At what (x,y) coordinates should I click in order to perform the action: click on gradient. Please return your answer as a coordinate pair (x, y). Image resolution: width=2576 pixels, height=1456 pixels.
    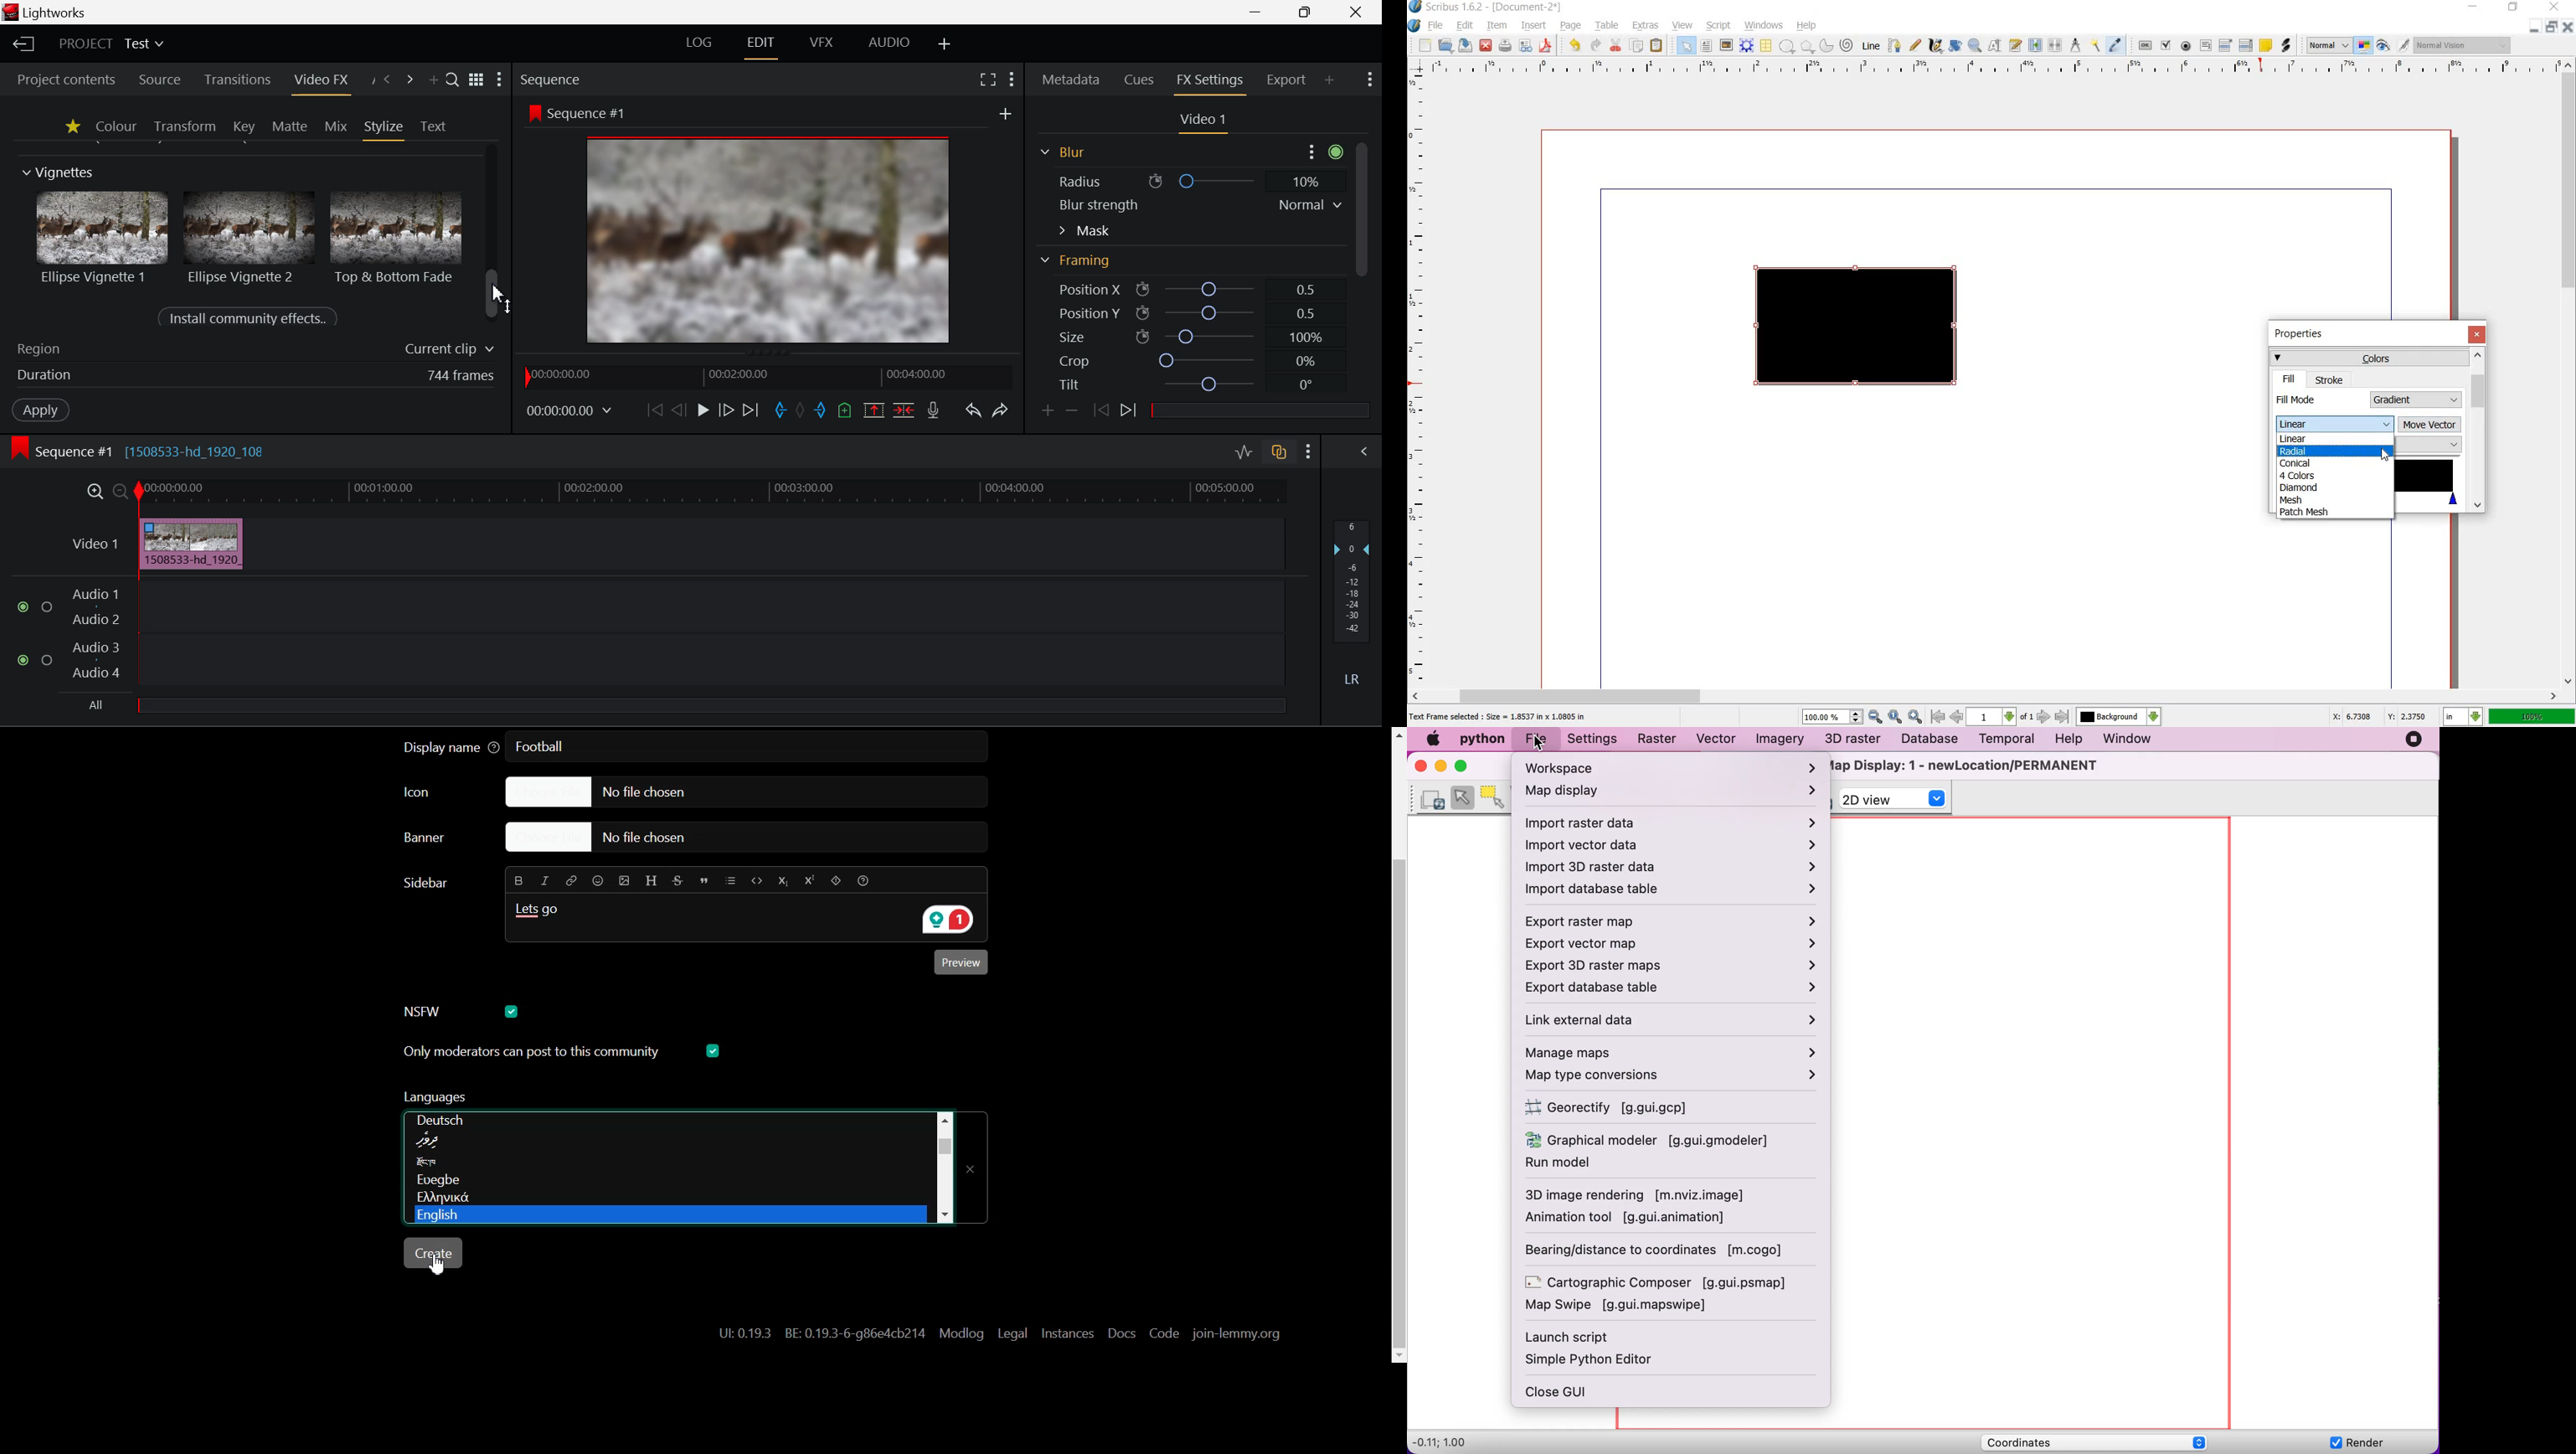
    Looking at the image, I should click on (2417, 400).